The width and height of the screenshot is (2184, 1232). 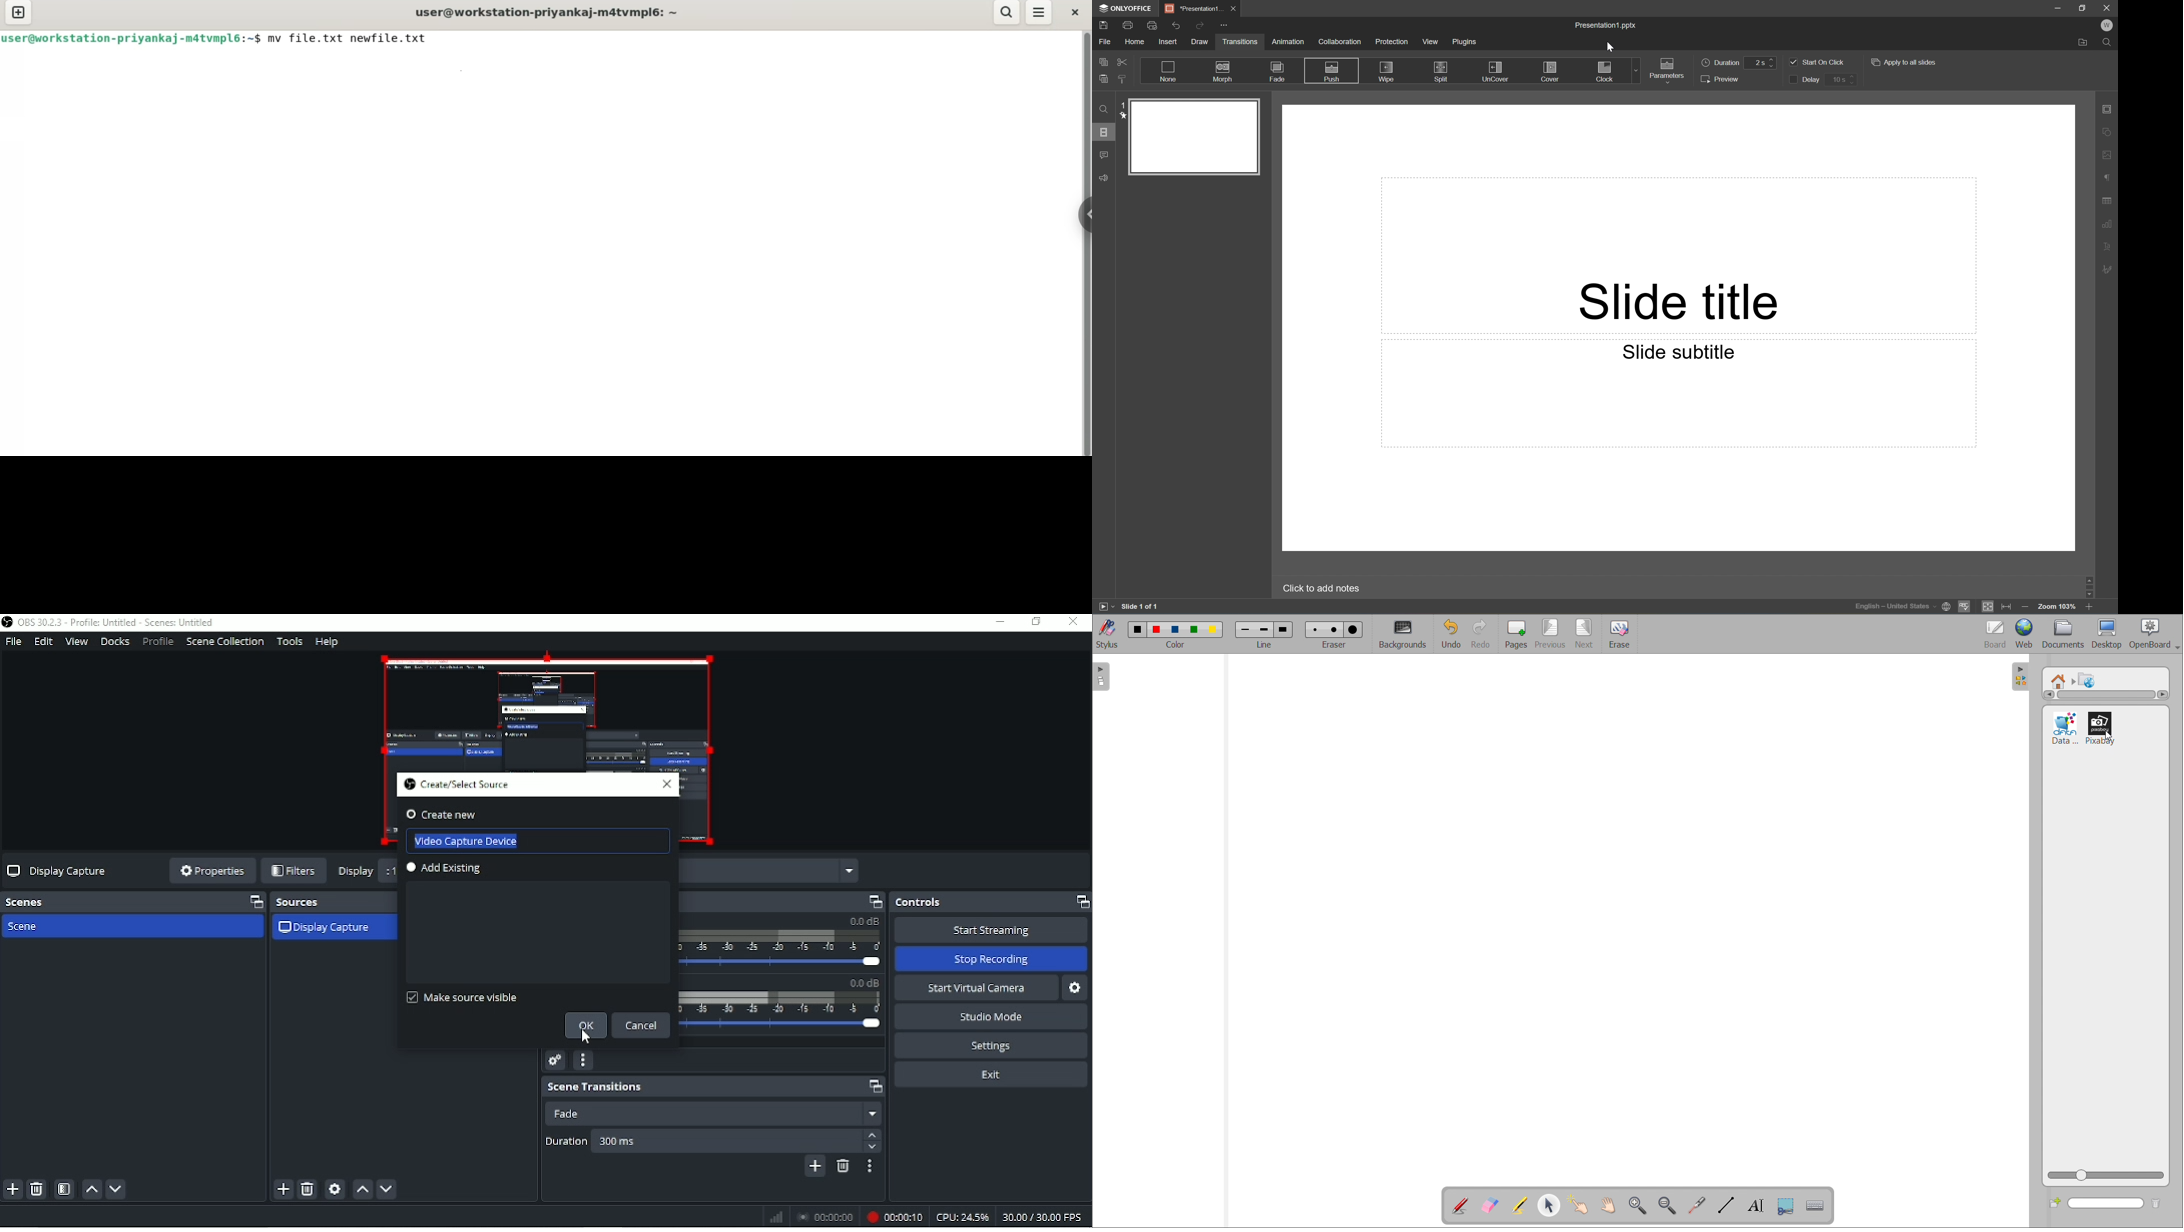 I want to click on Morph, so click(x=1222, y=71).